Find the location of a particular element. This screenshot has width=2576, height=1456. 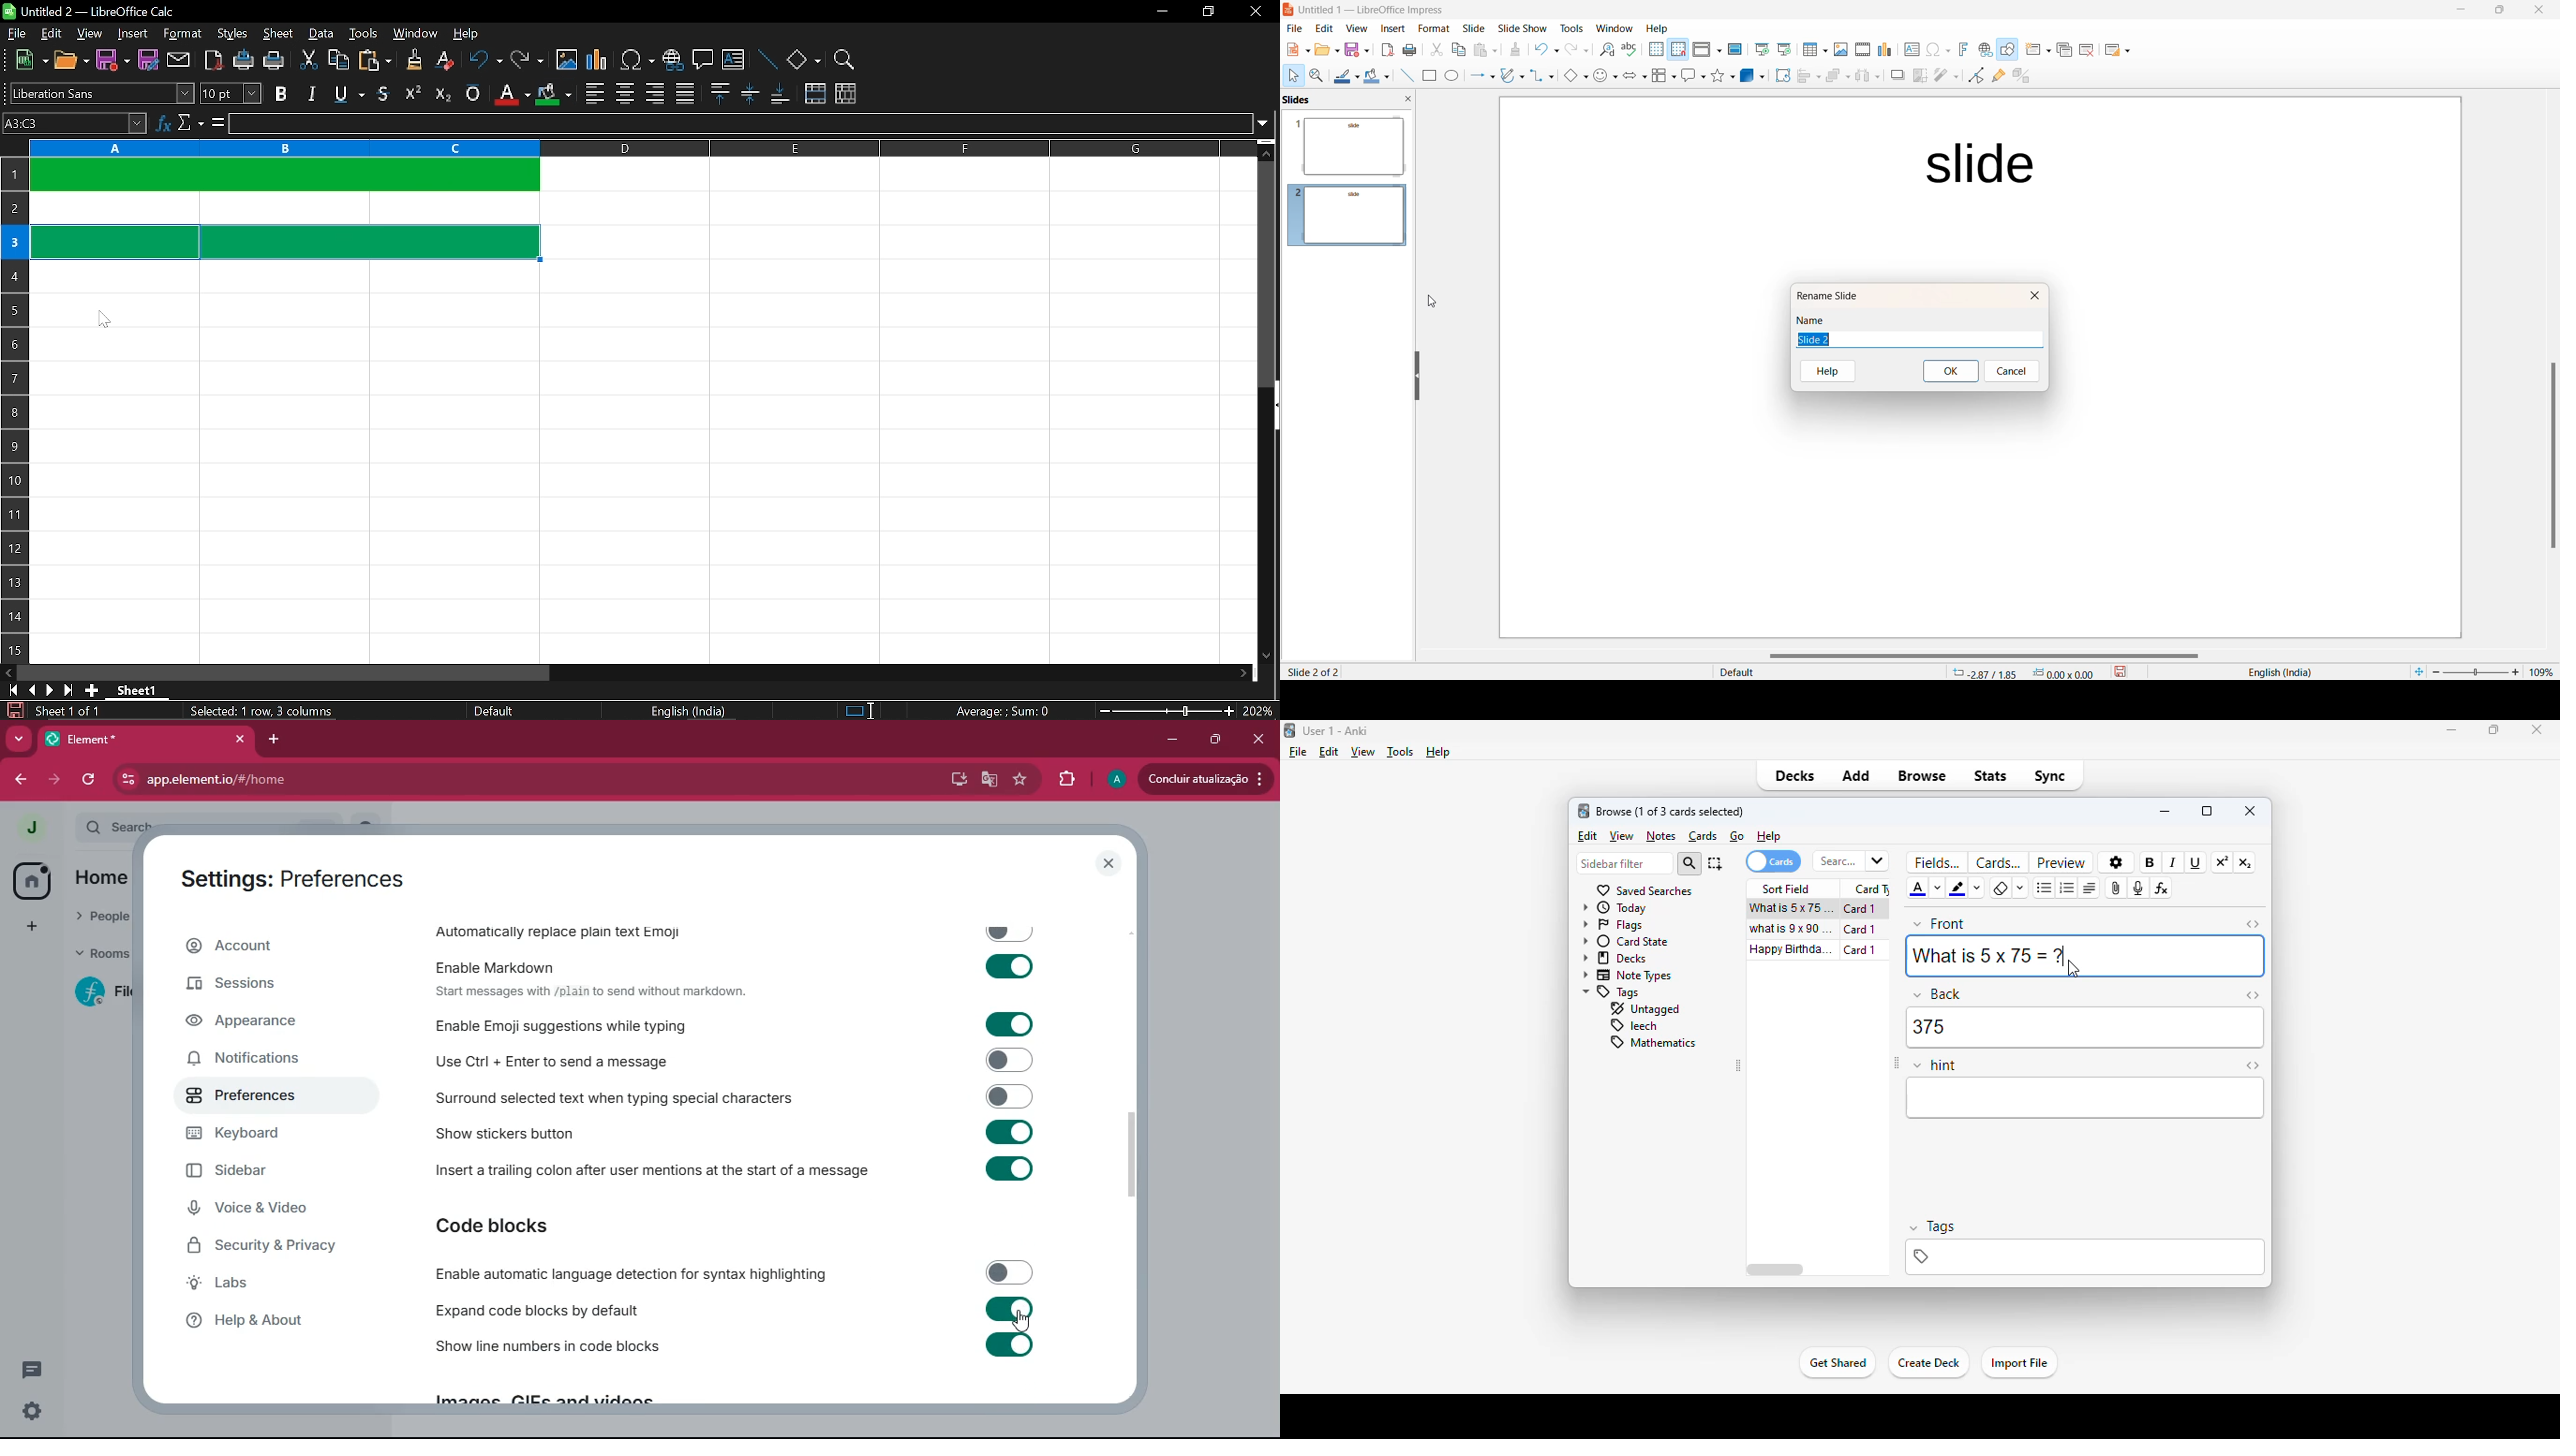

view is located at coordinates (1622, 836).